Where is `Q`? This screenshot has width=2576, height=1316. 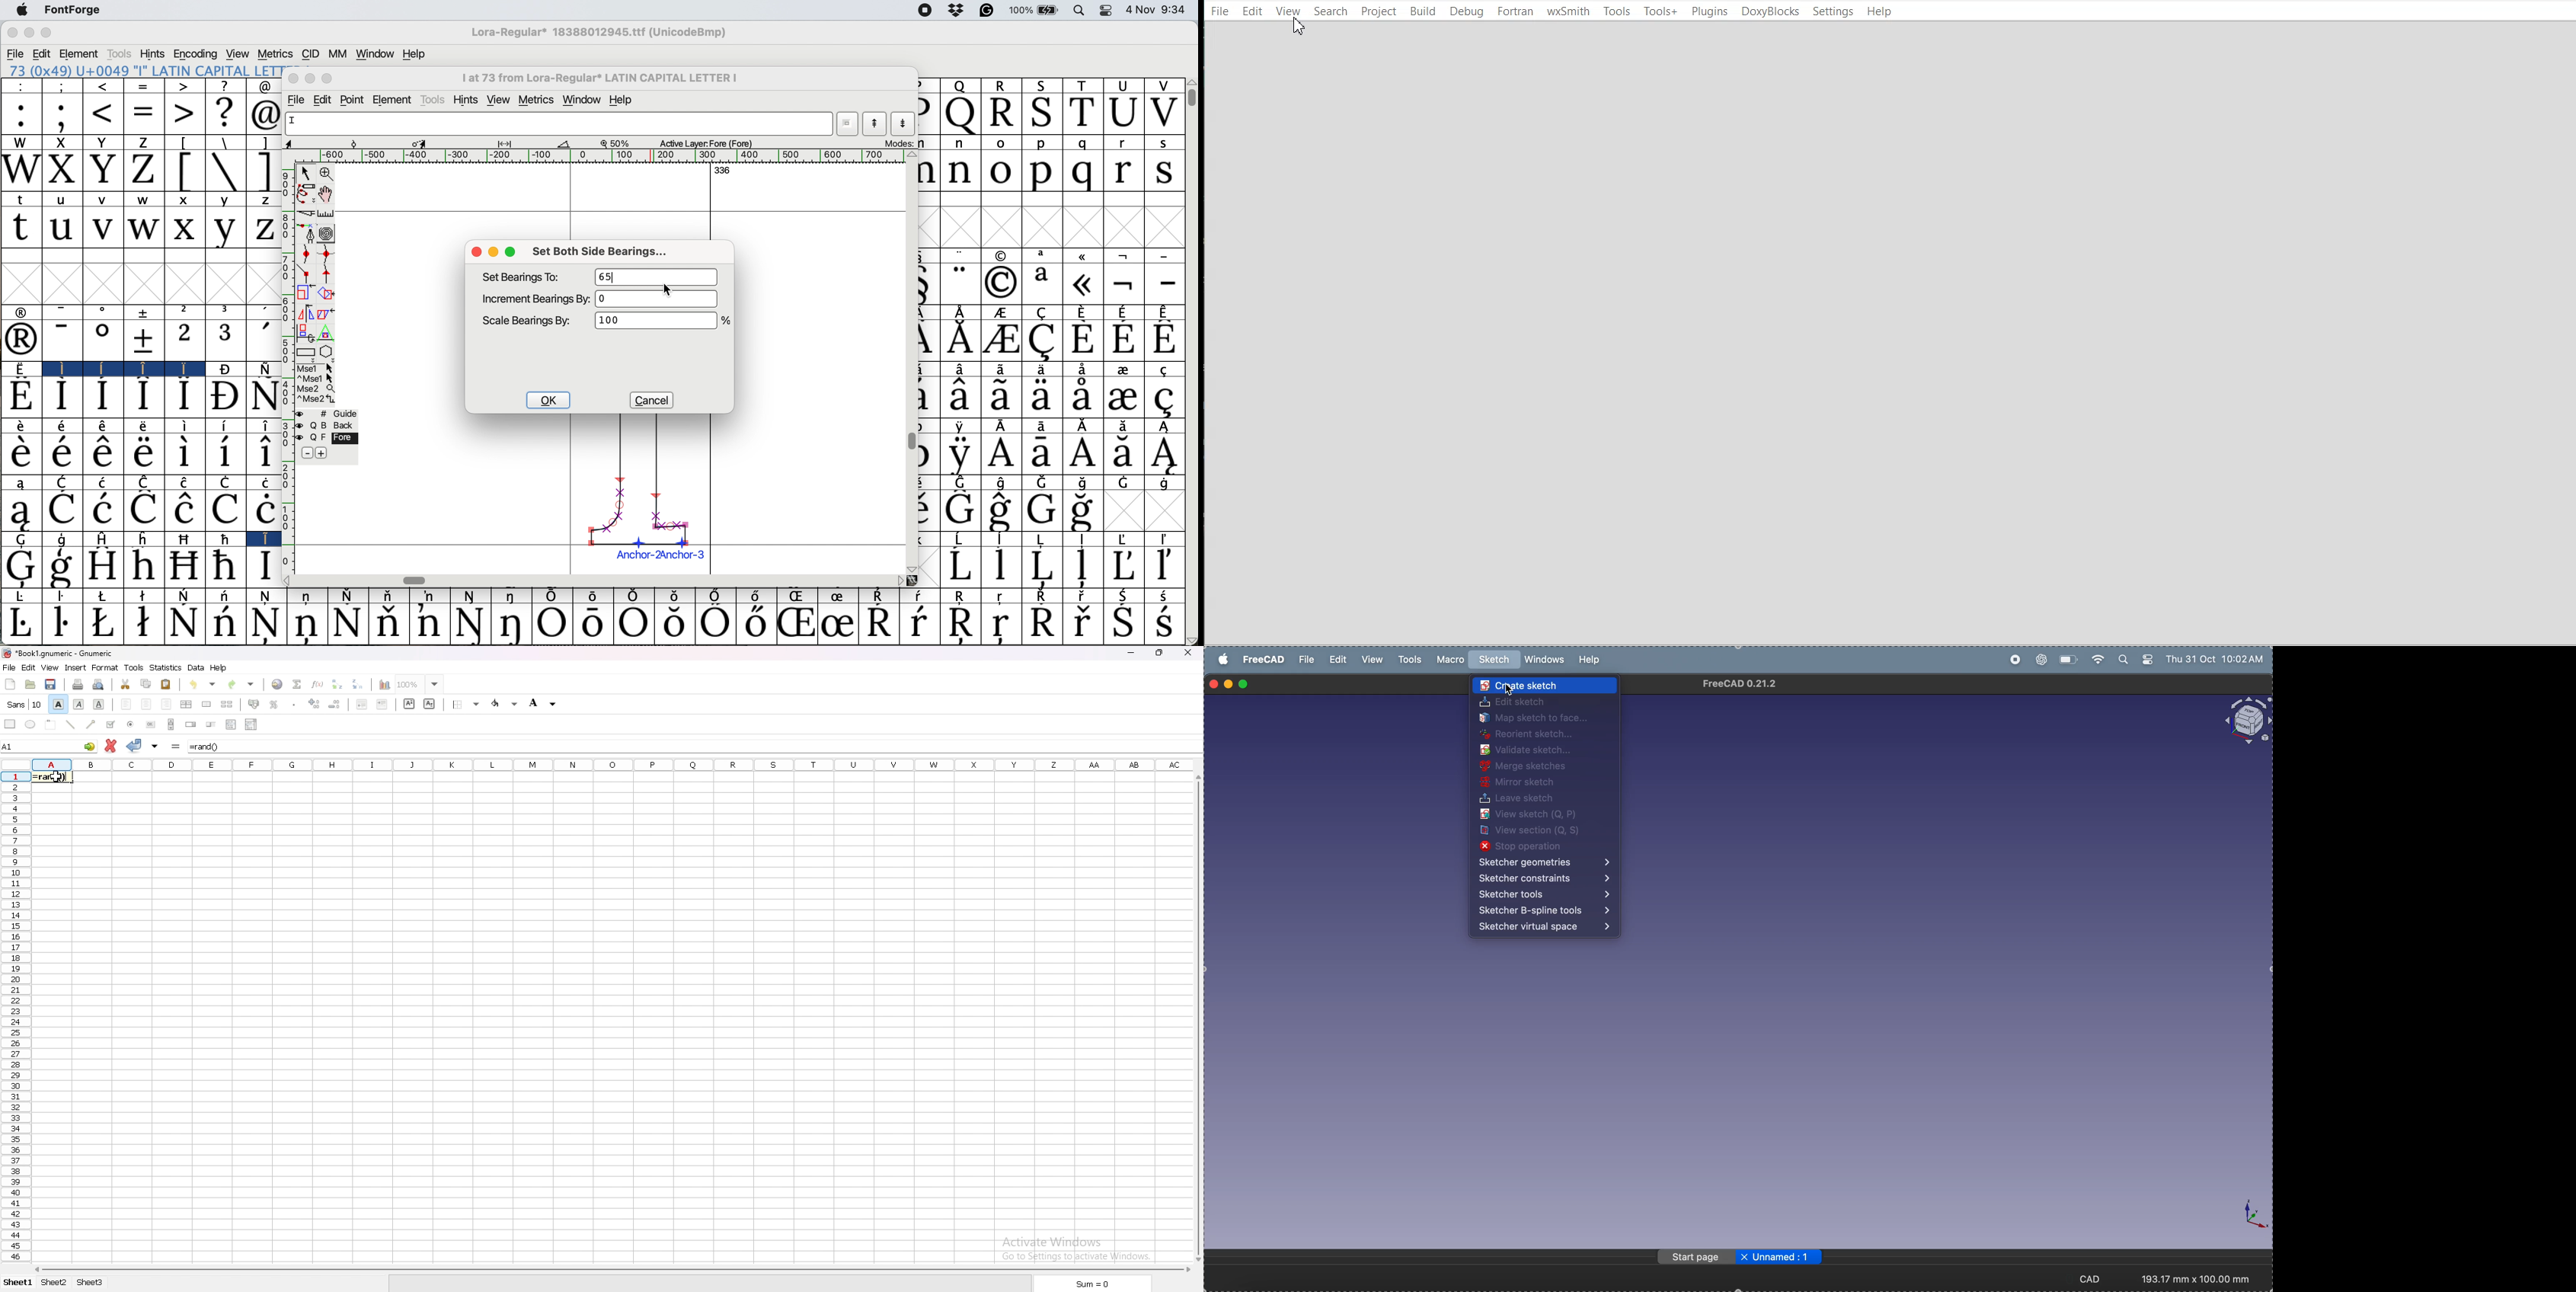
Q is located at coordinates (960, 85).